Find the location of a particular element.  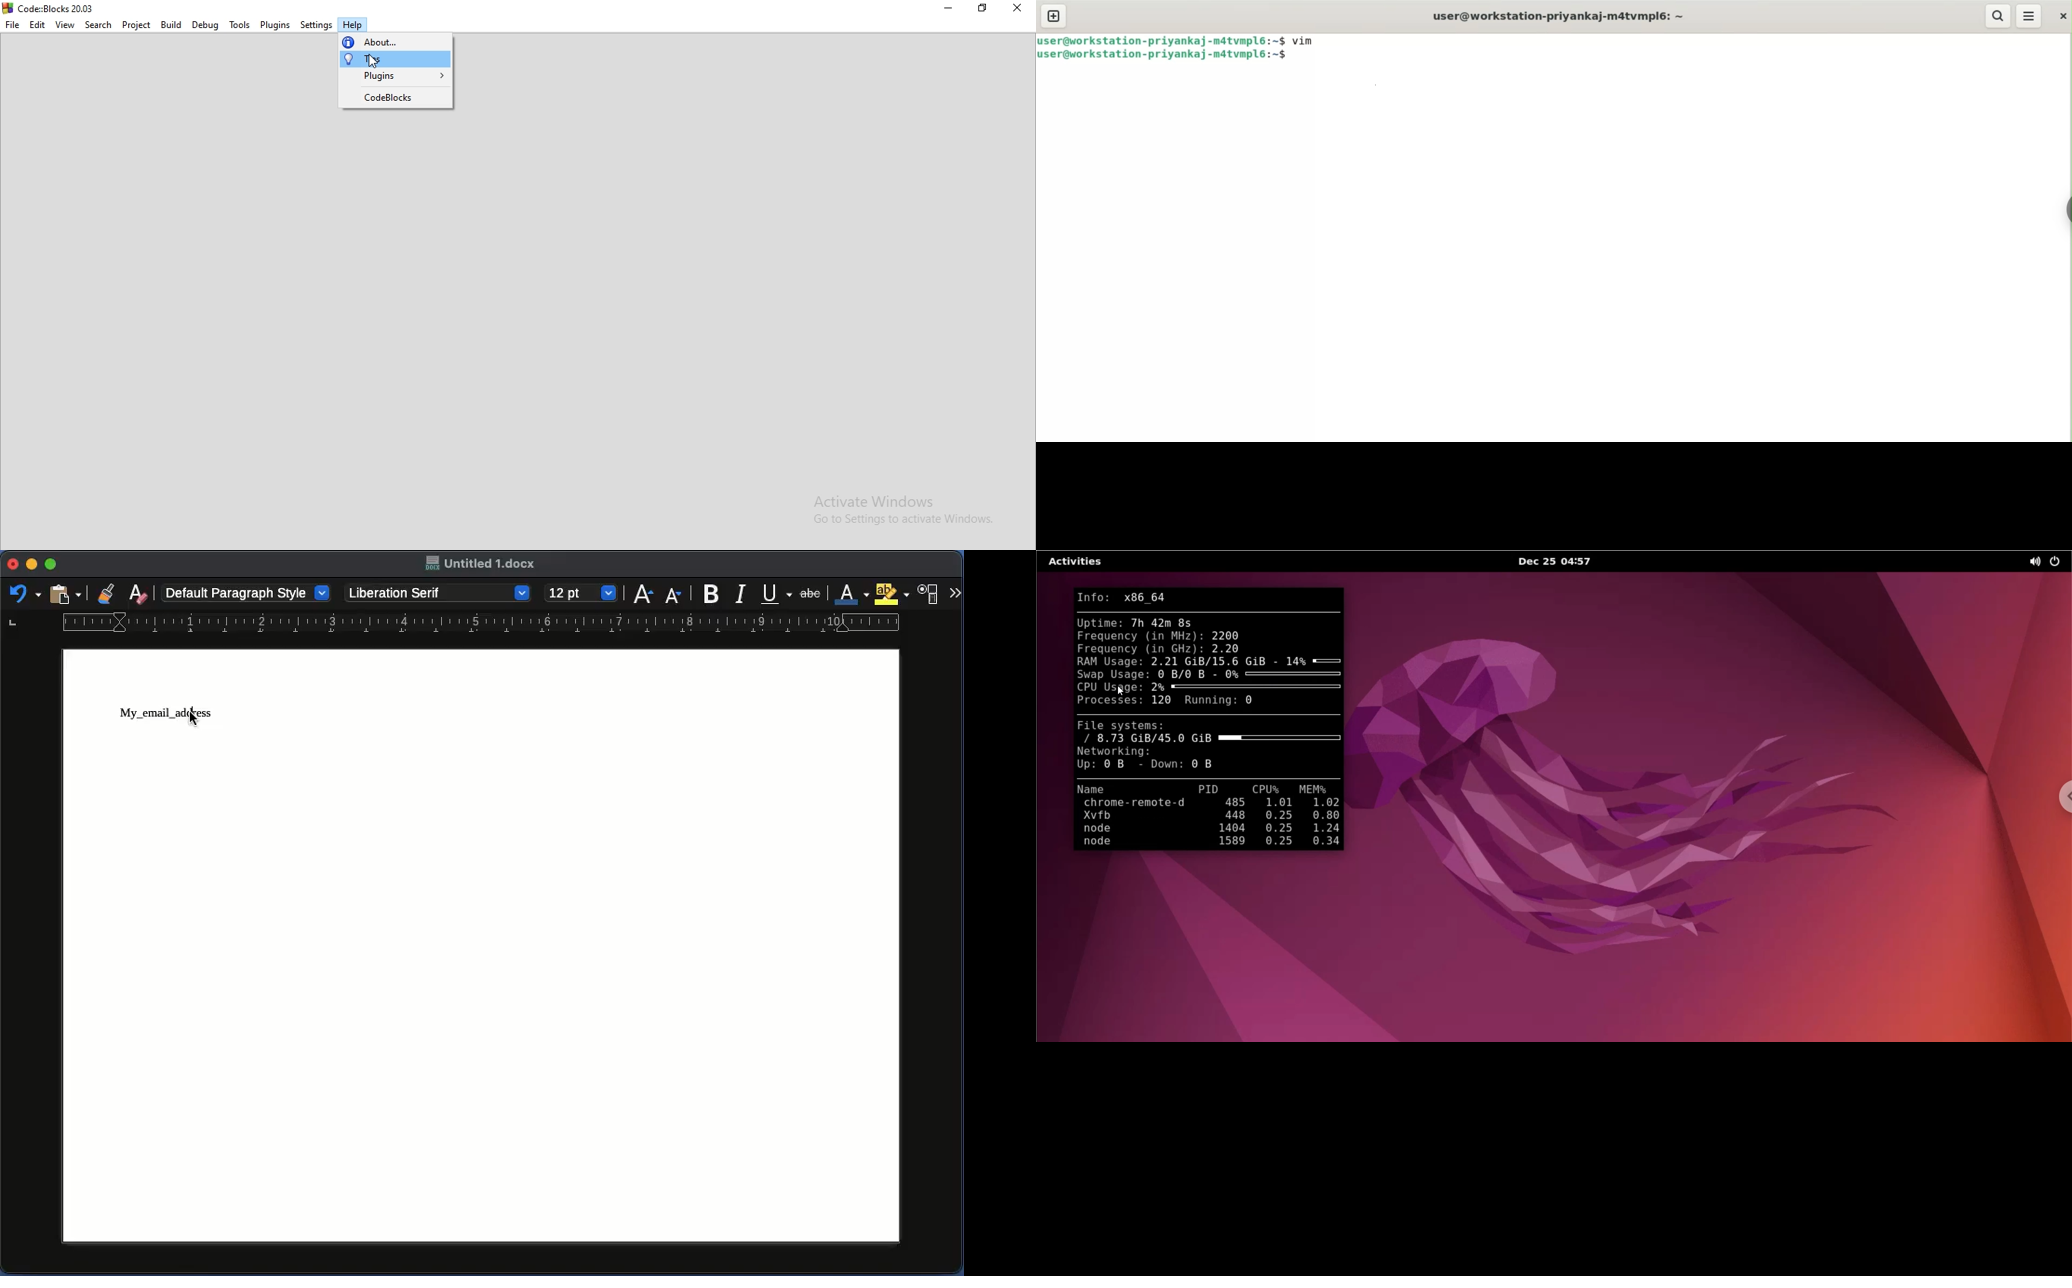

My_email_address is located at coordinates (164, 713).